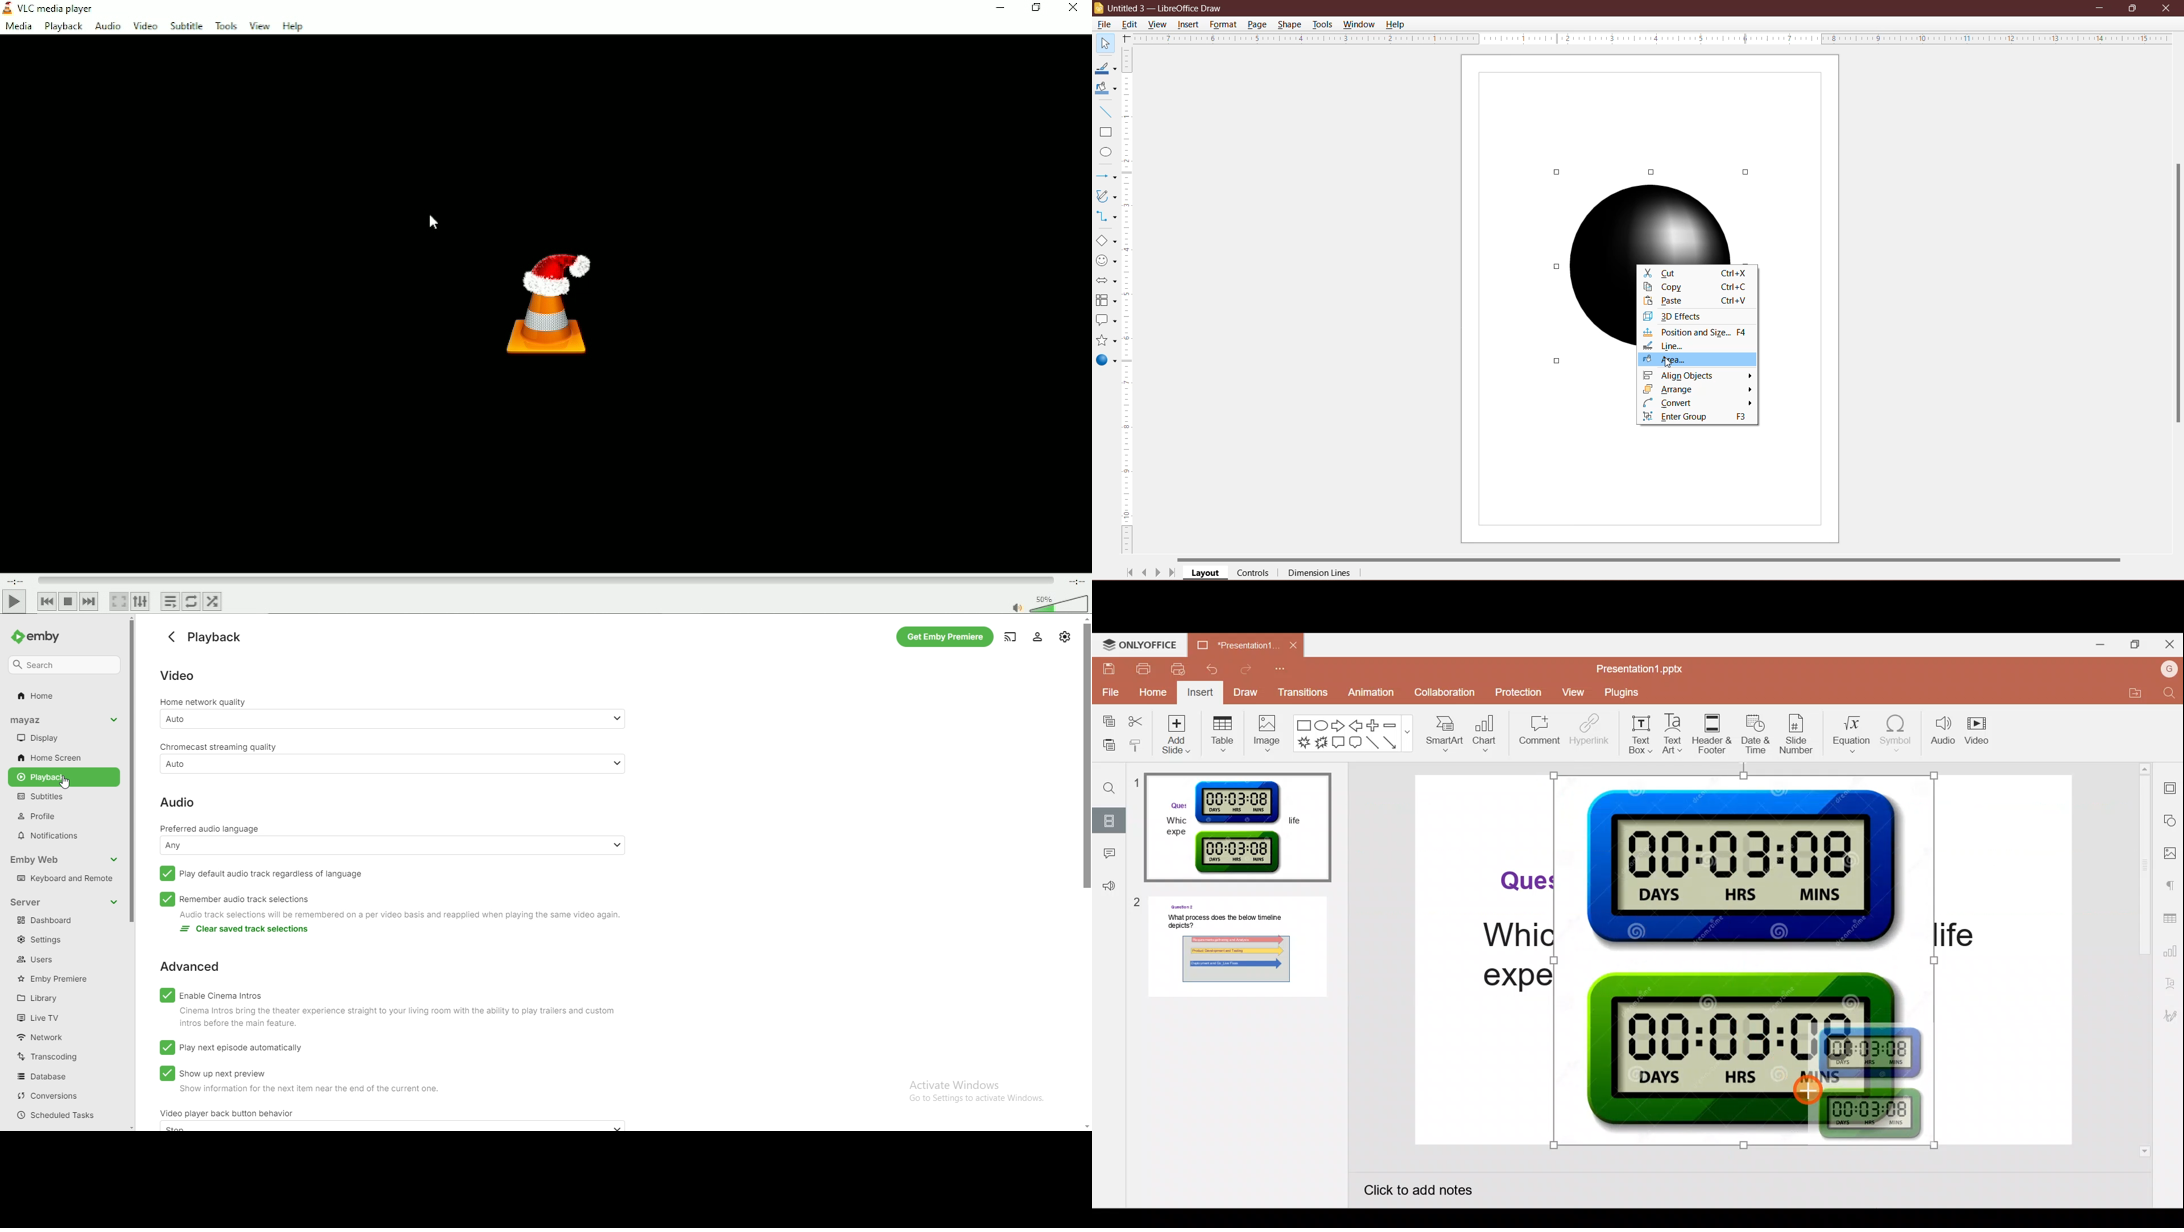 This screenshot has width=2184, height=1232. What do you see at coordinates (1132, 23) in the screenshot?
I see `Edit` at bounding box center [1132, 23].